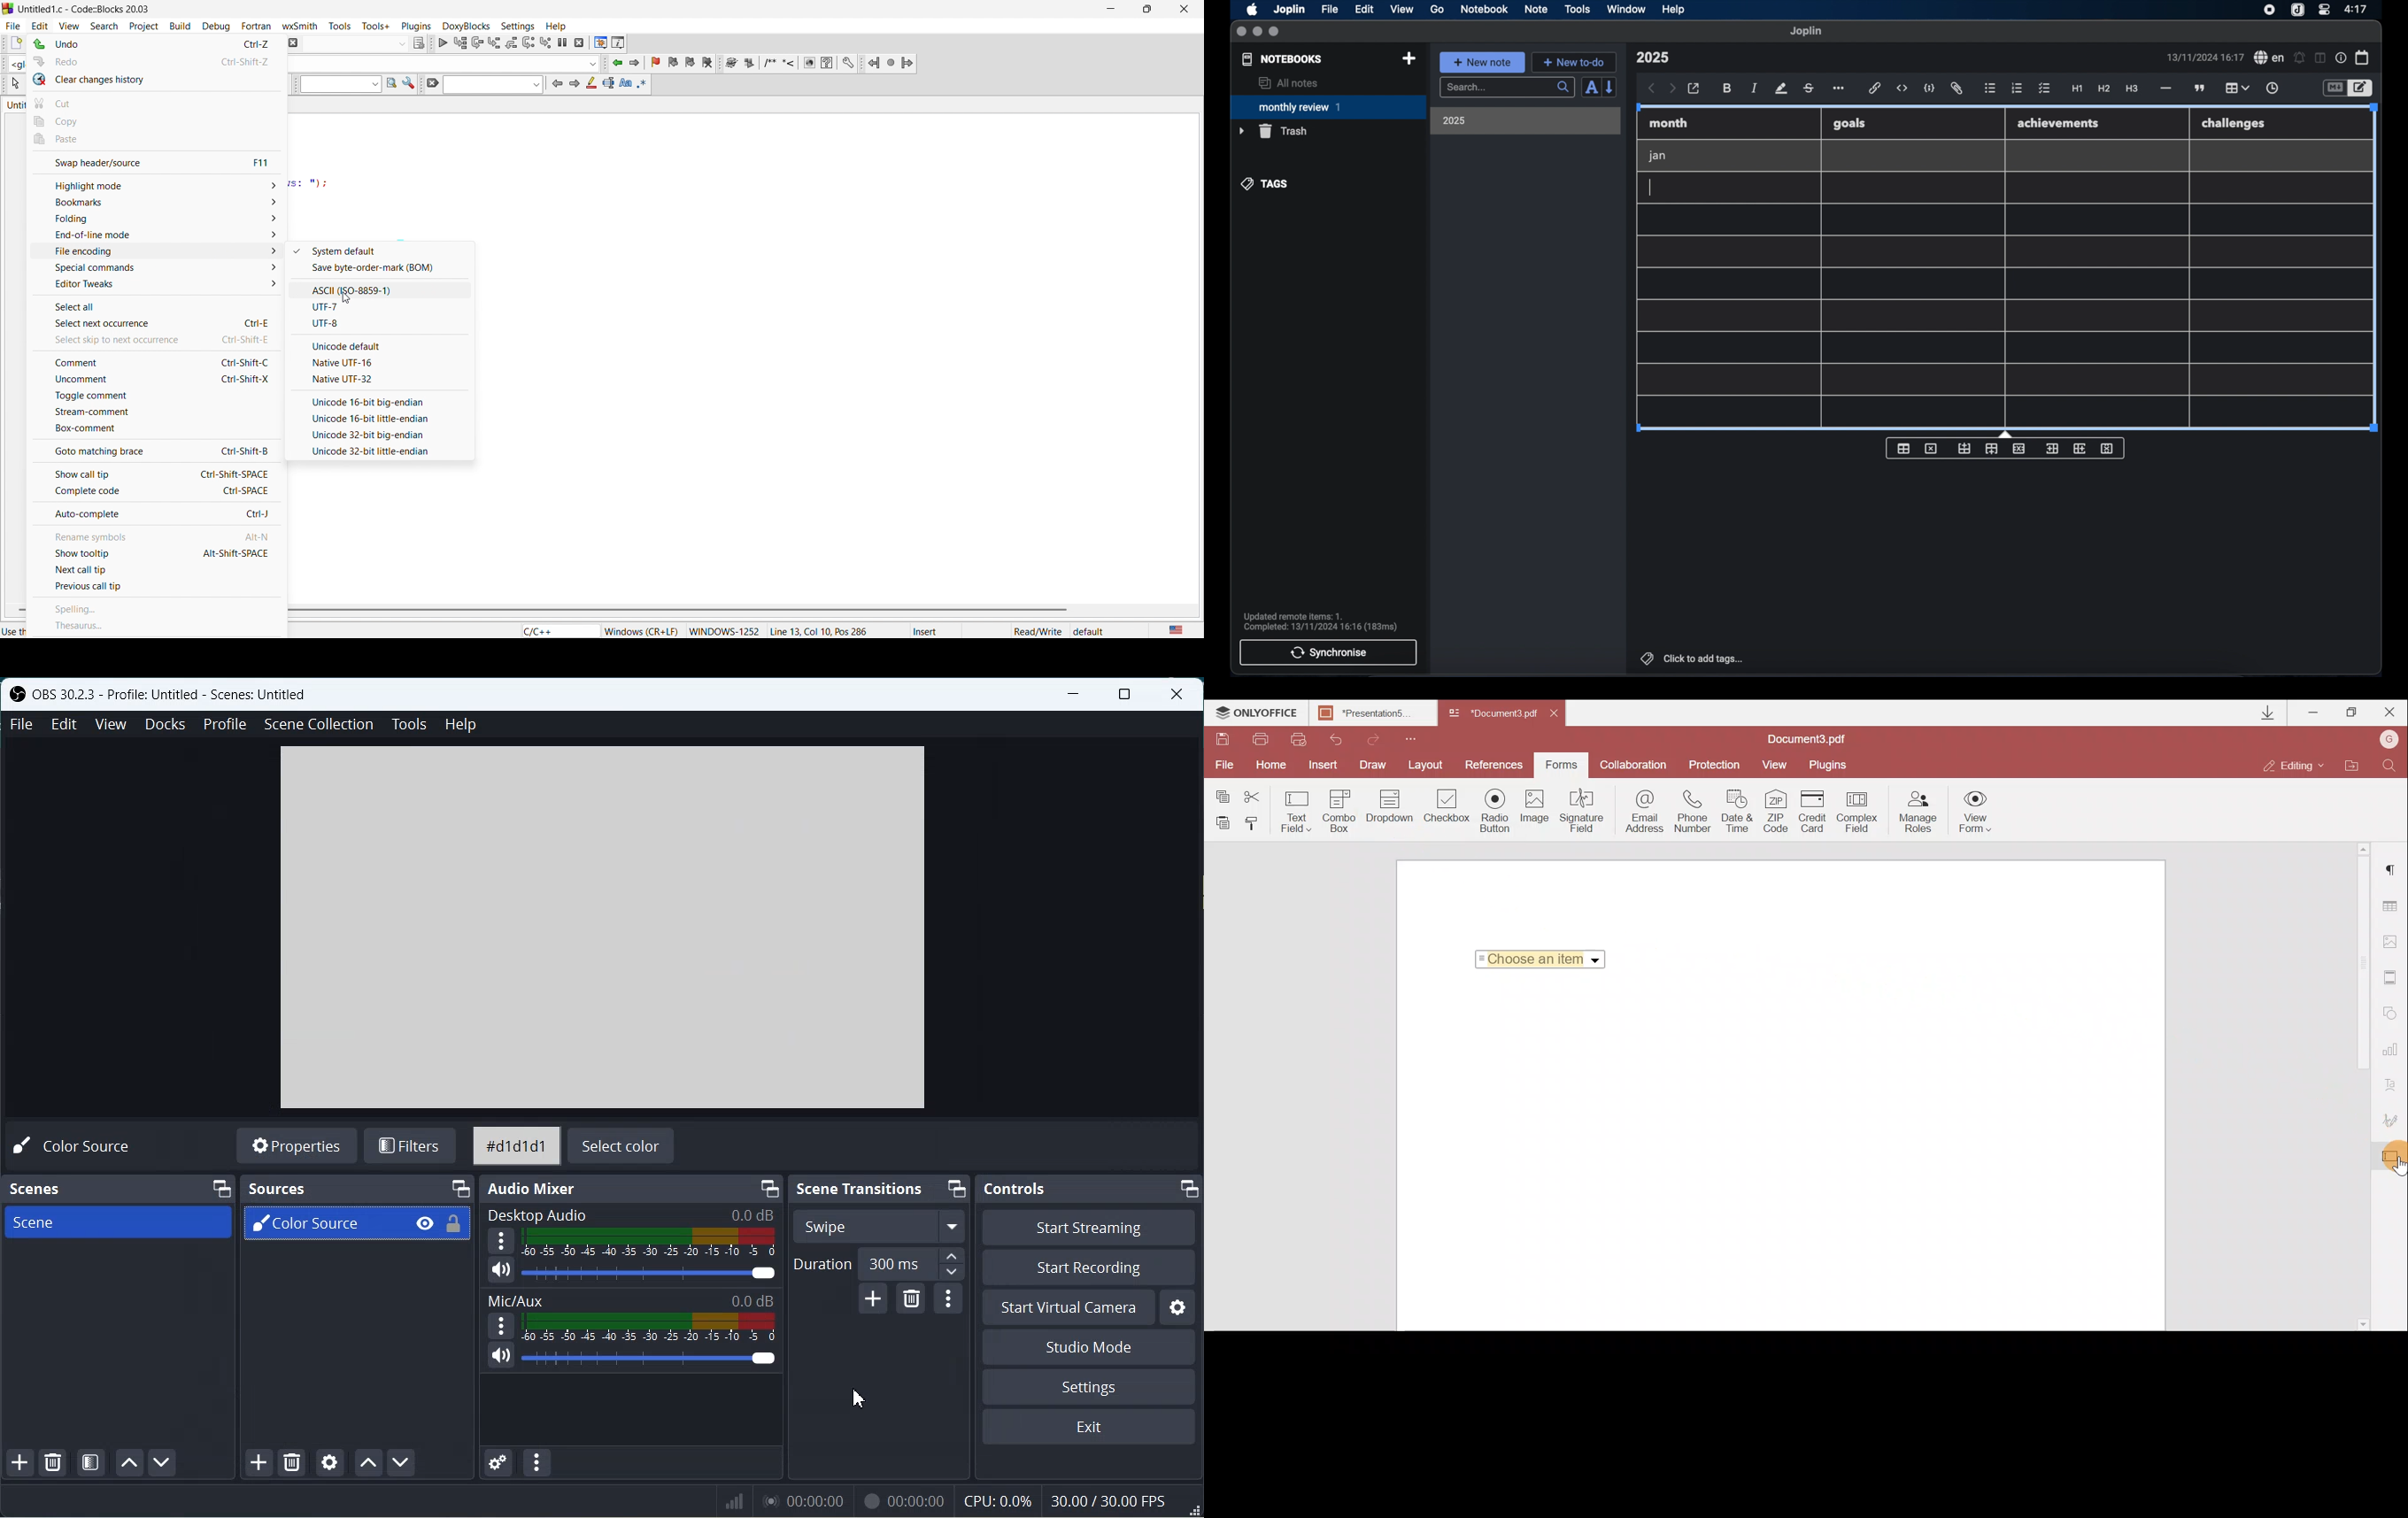 This screenshot has width=2408, height=1540. Describe the element at coordinates (346, 297) in the screenshot. I see `cursor` at that location.